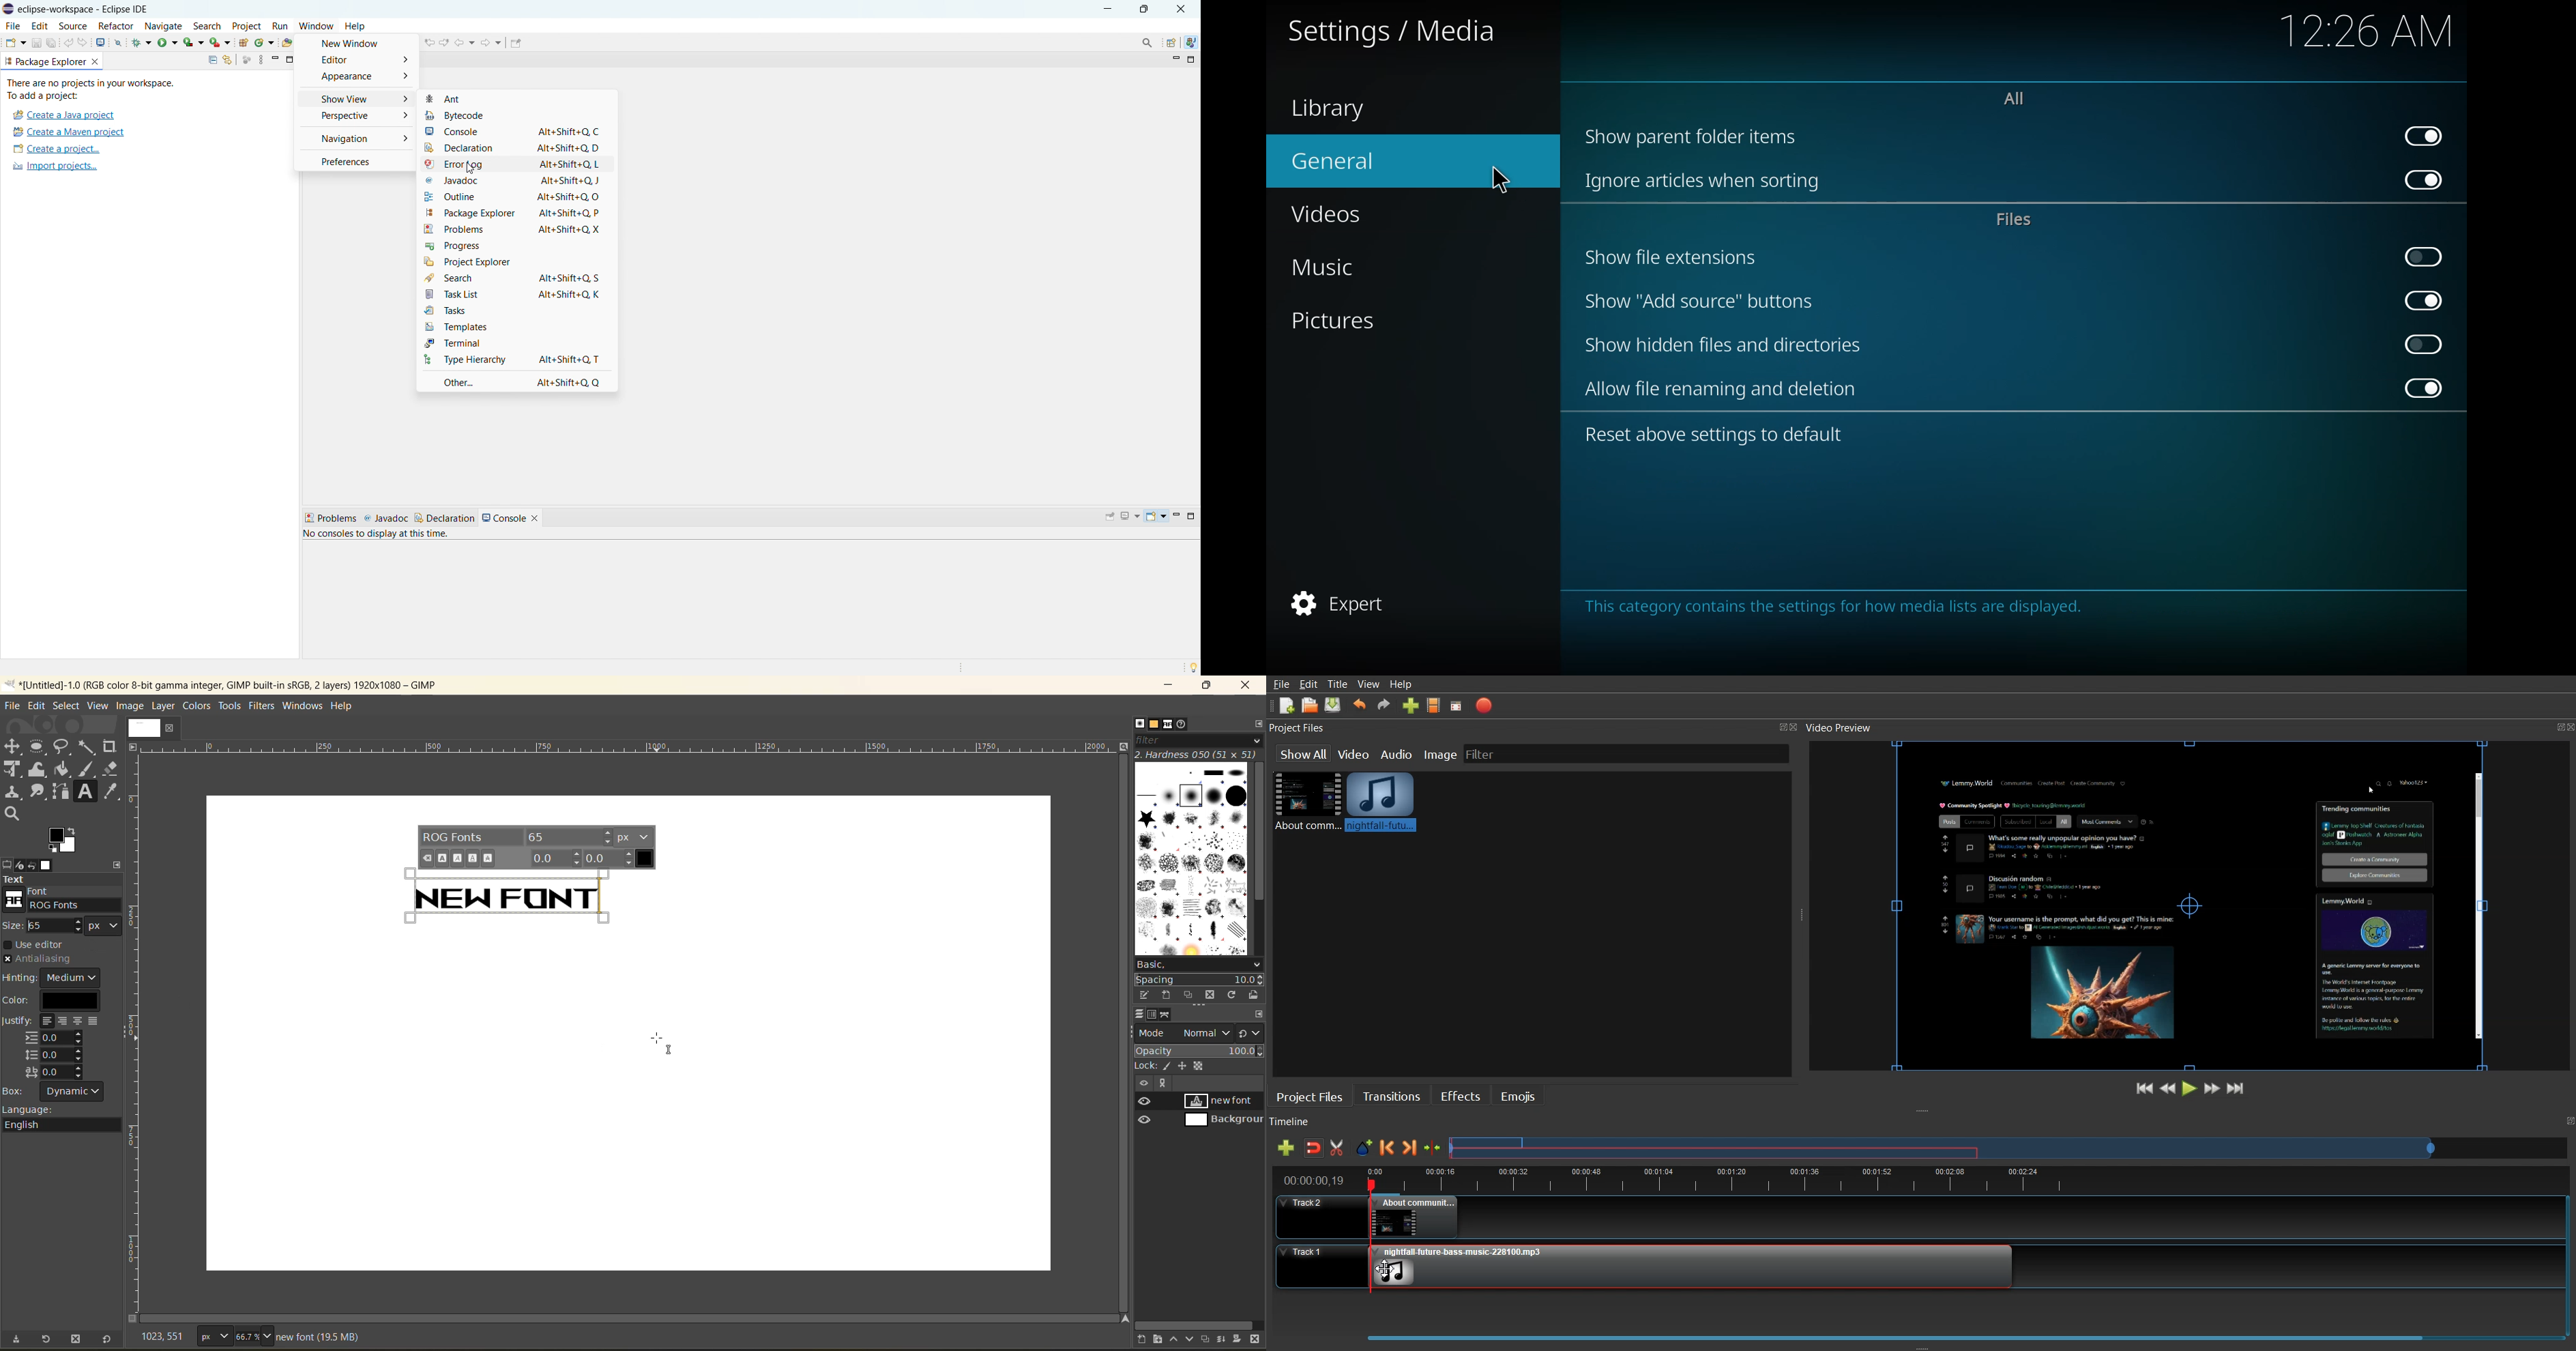 Image resolution: width=2576 pixels, height=1372 pixels. I want to click on click to enable, so click(2424, 342).